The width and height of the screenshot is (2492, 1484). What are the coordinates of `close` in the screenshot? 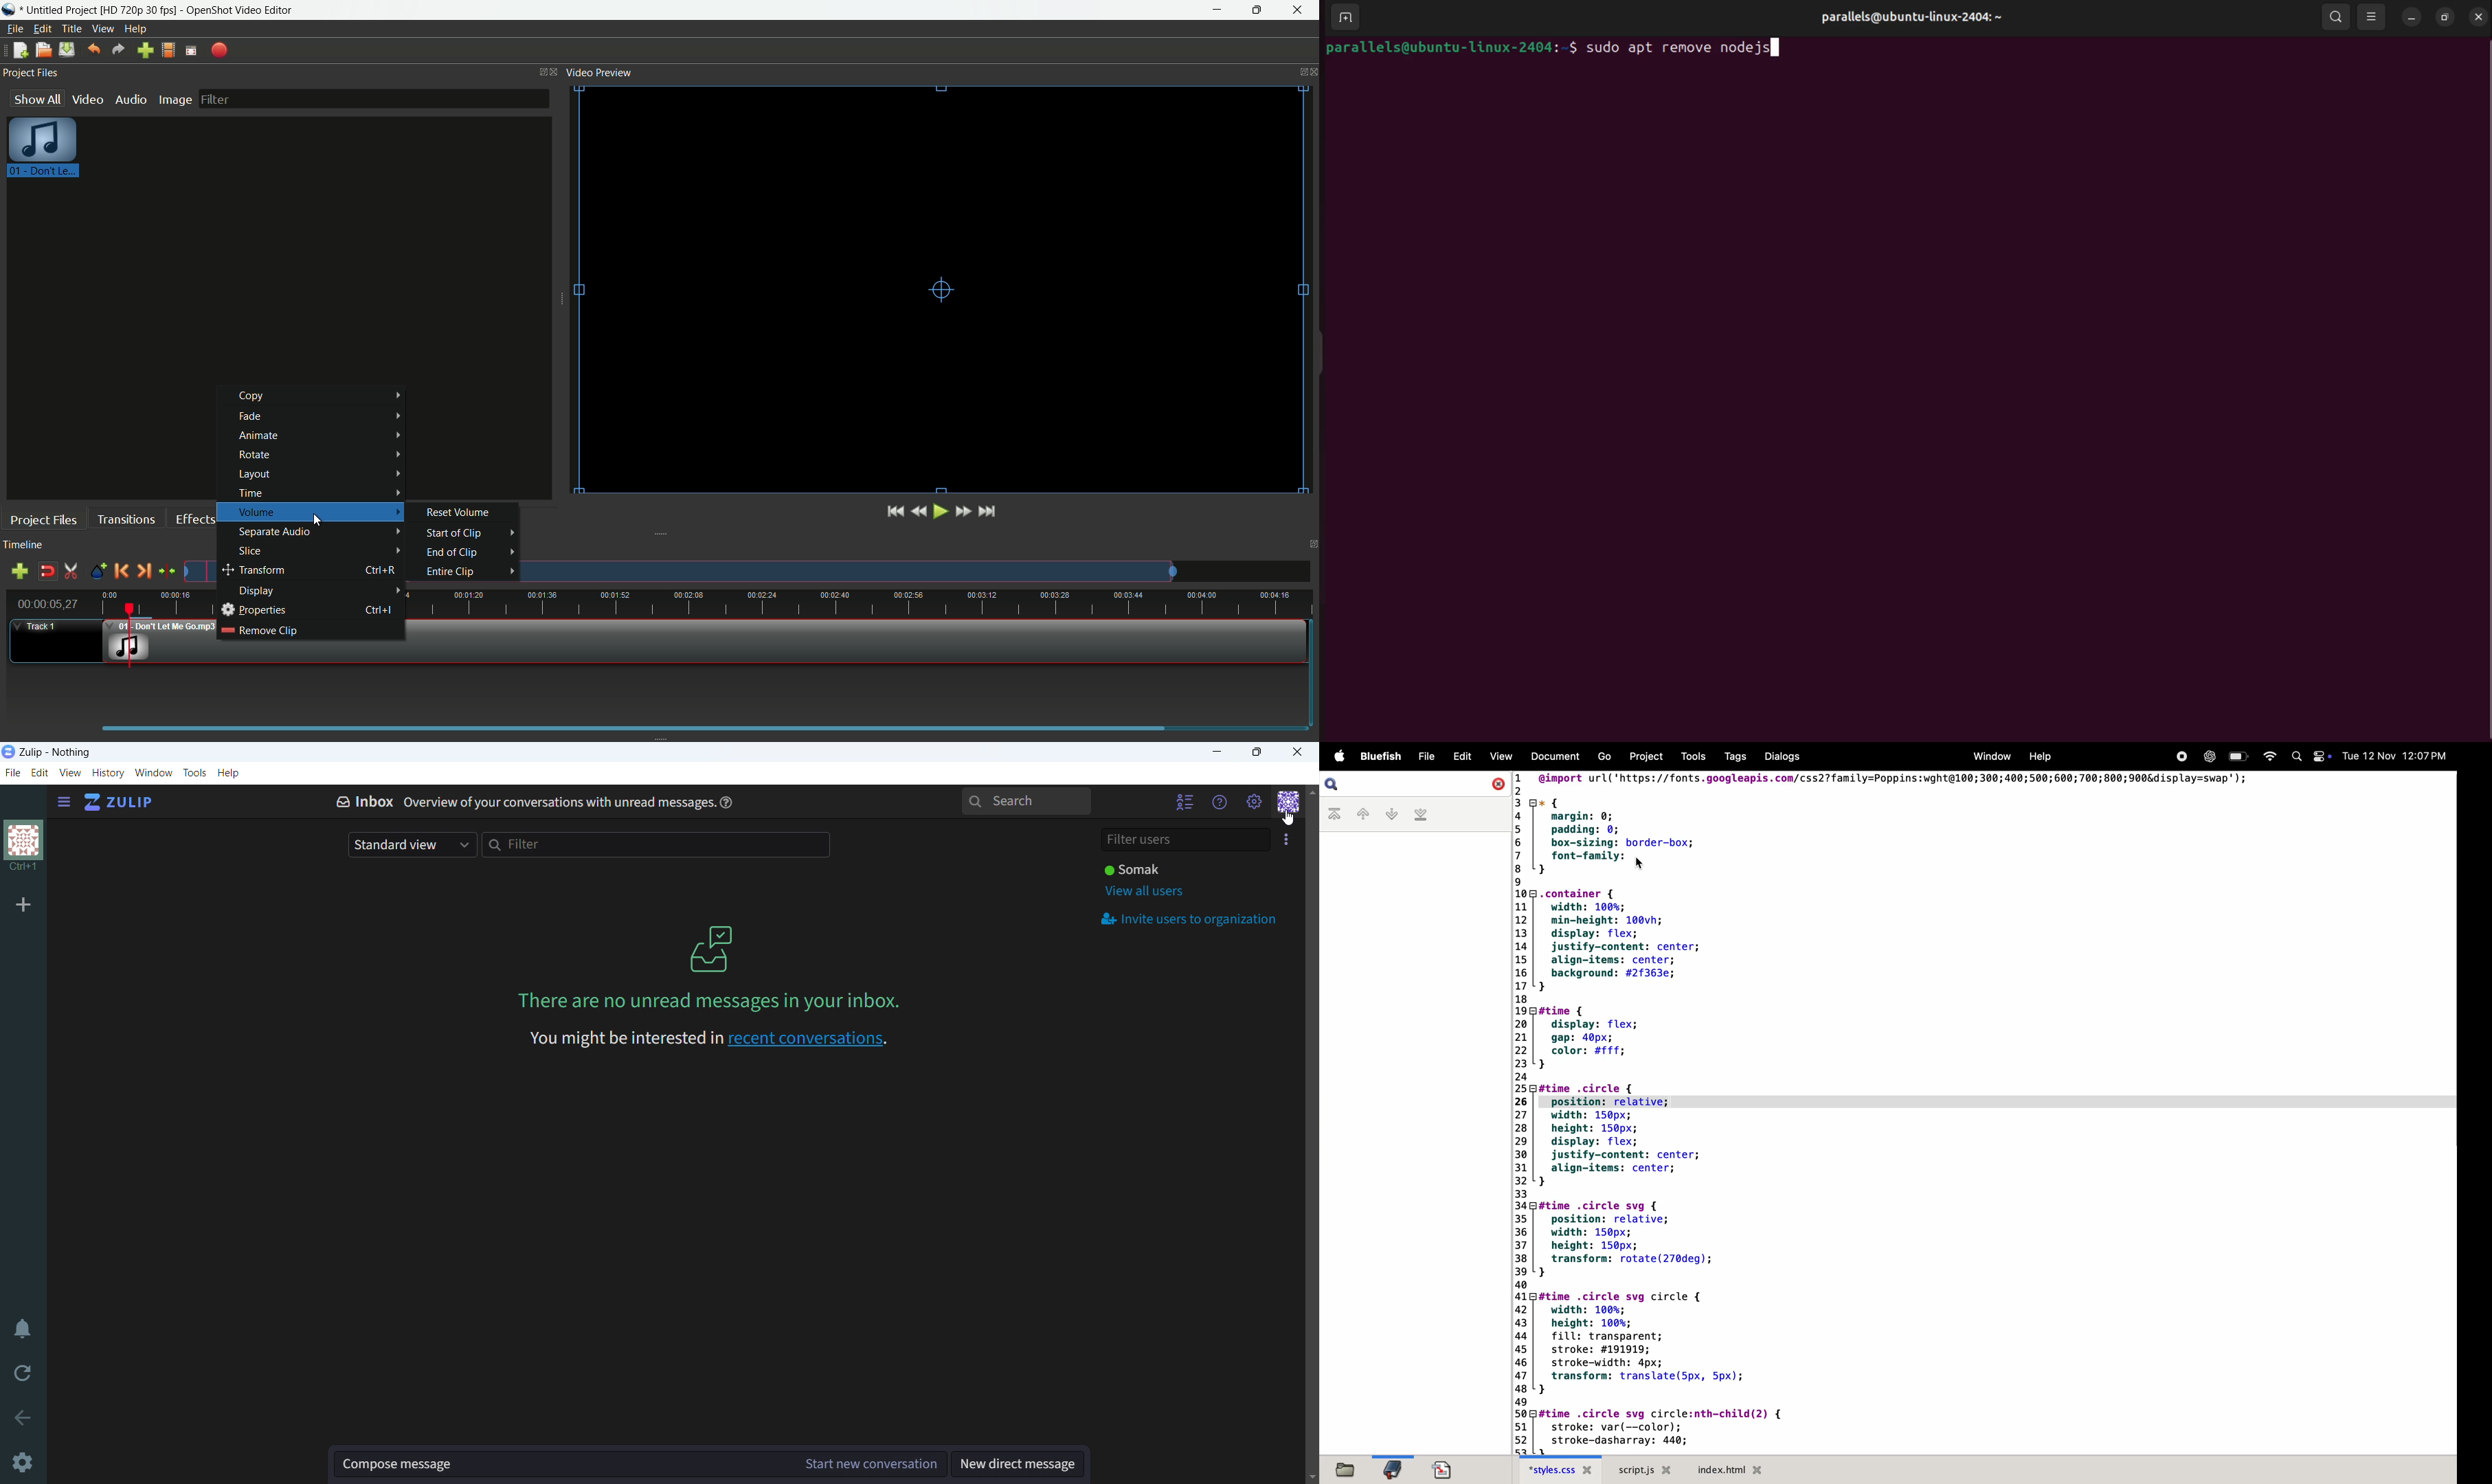 It's located at (2478, 16).